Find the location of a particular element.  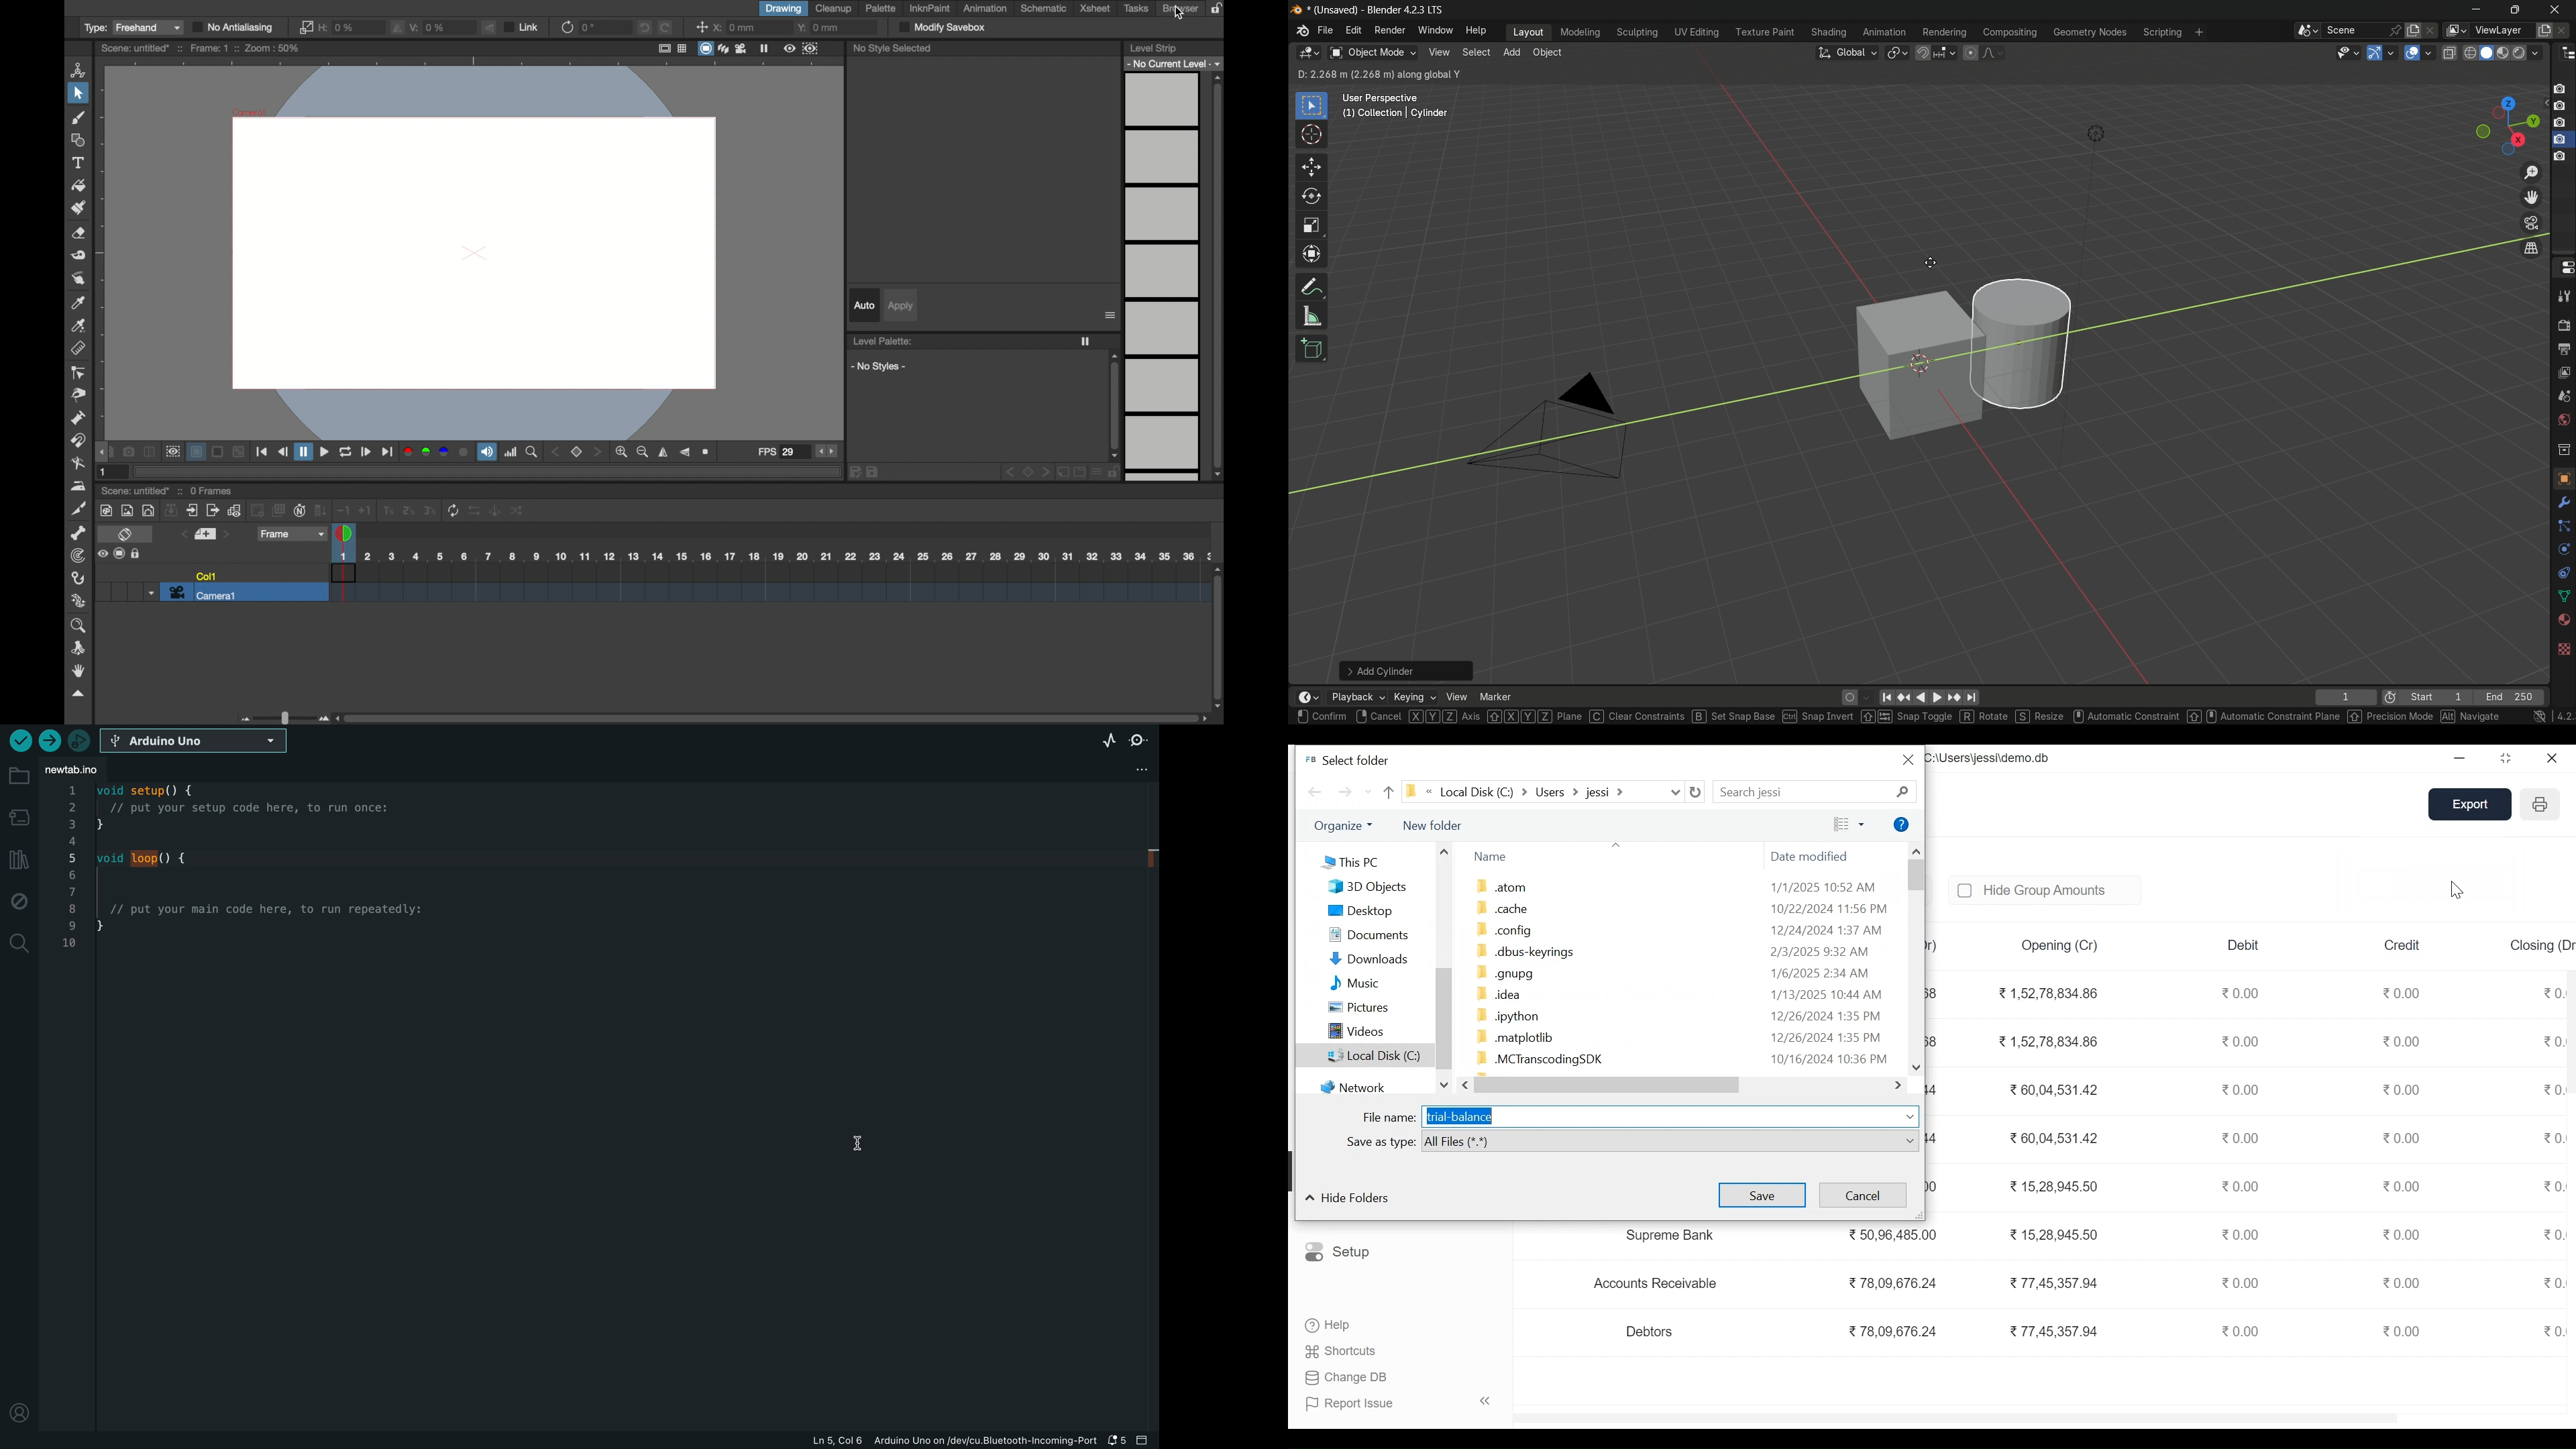

0.00 is located at coordinates (2551, 1187).